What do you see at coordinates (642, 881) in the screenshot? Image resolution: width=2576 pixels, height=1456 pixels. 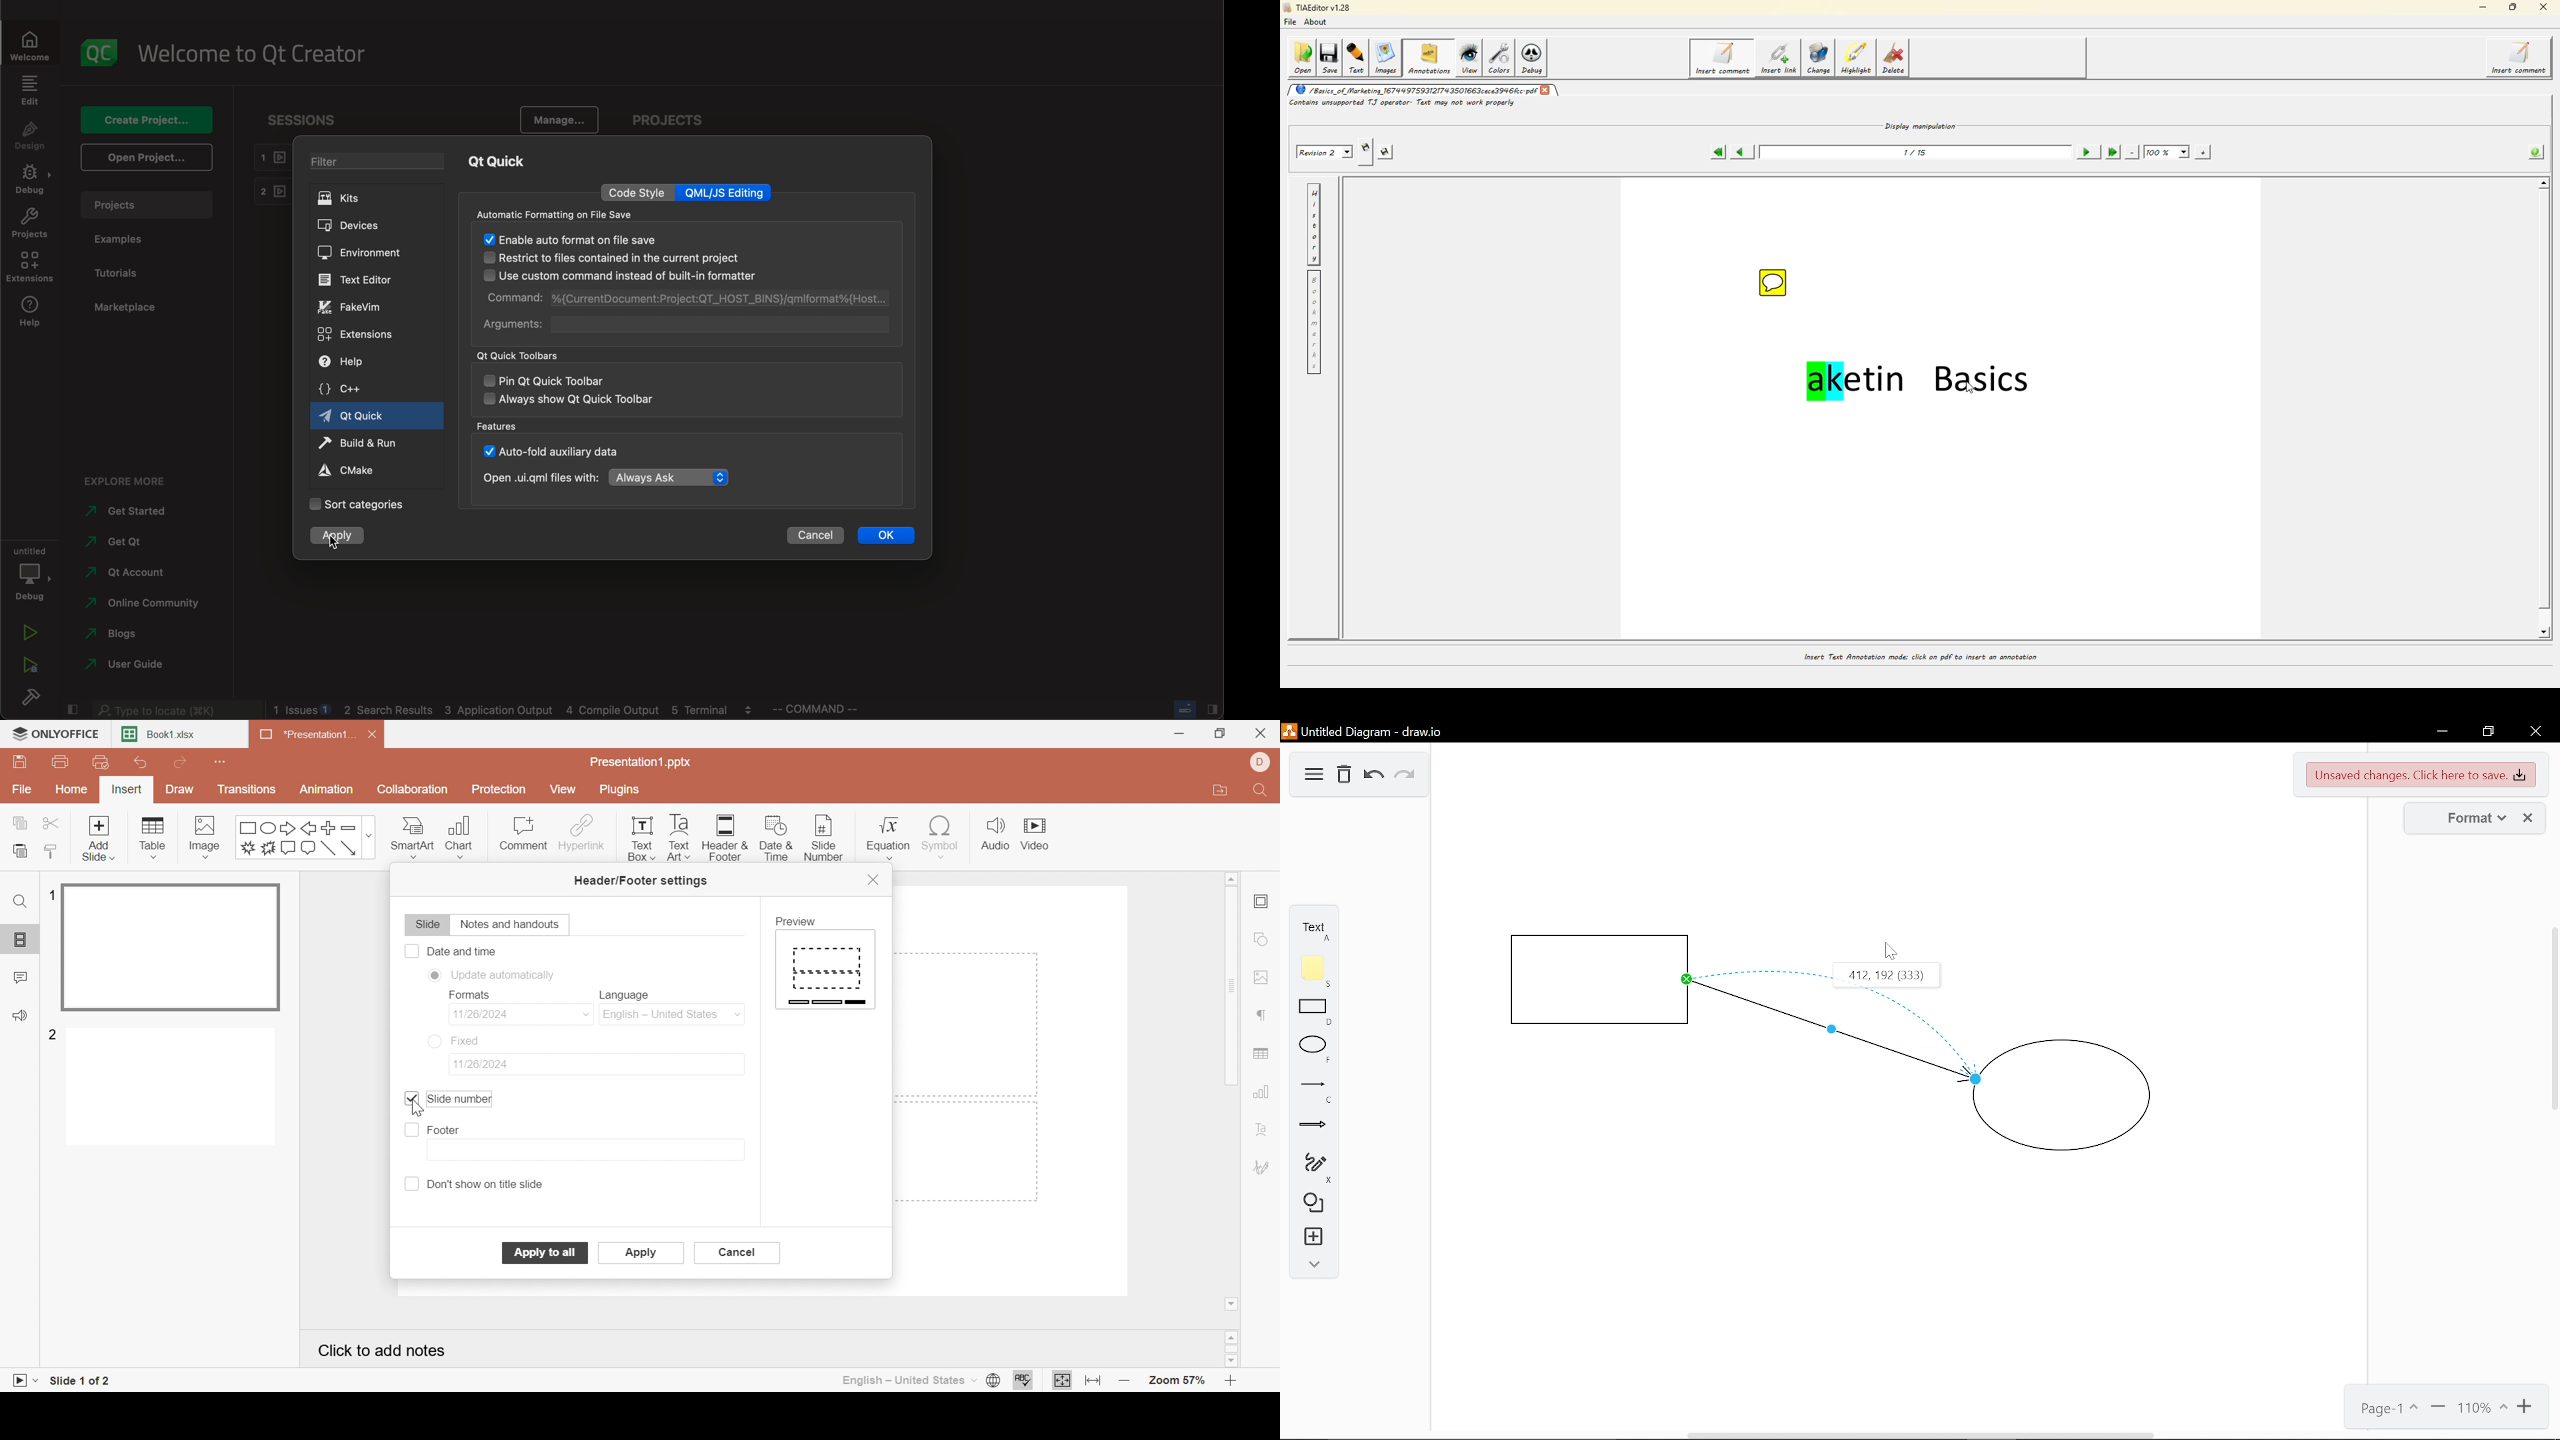 I see `Header/Footer settings` at bounding box center [642, 881].